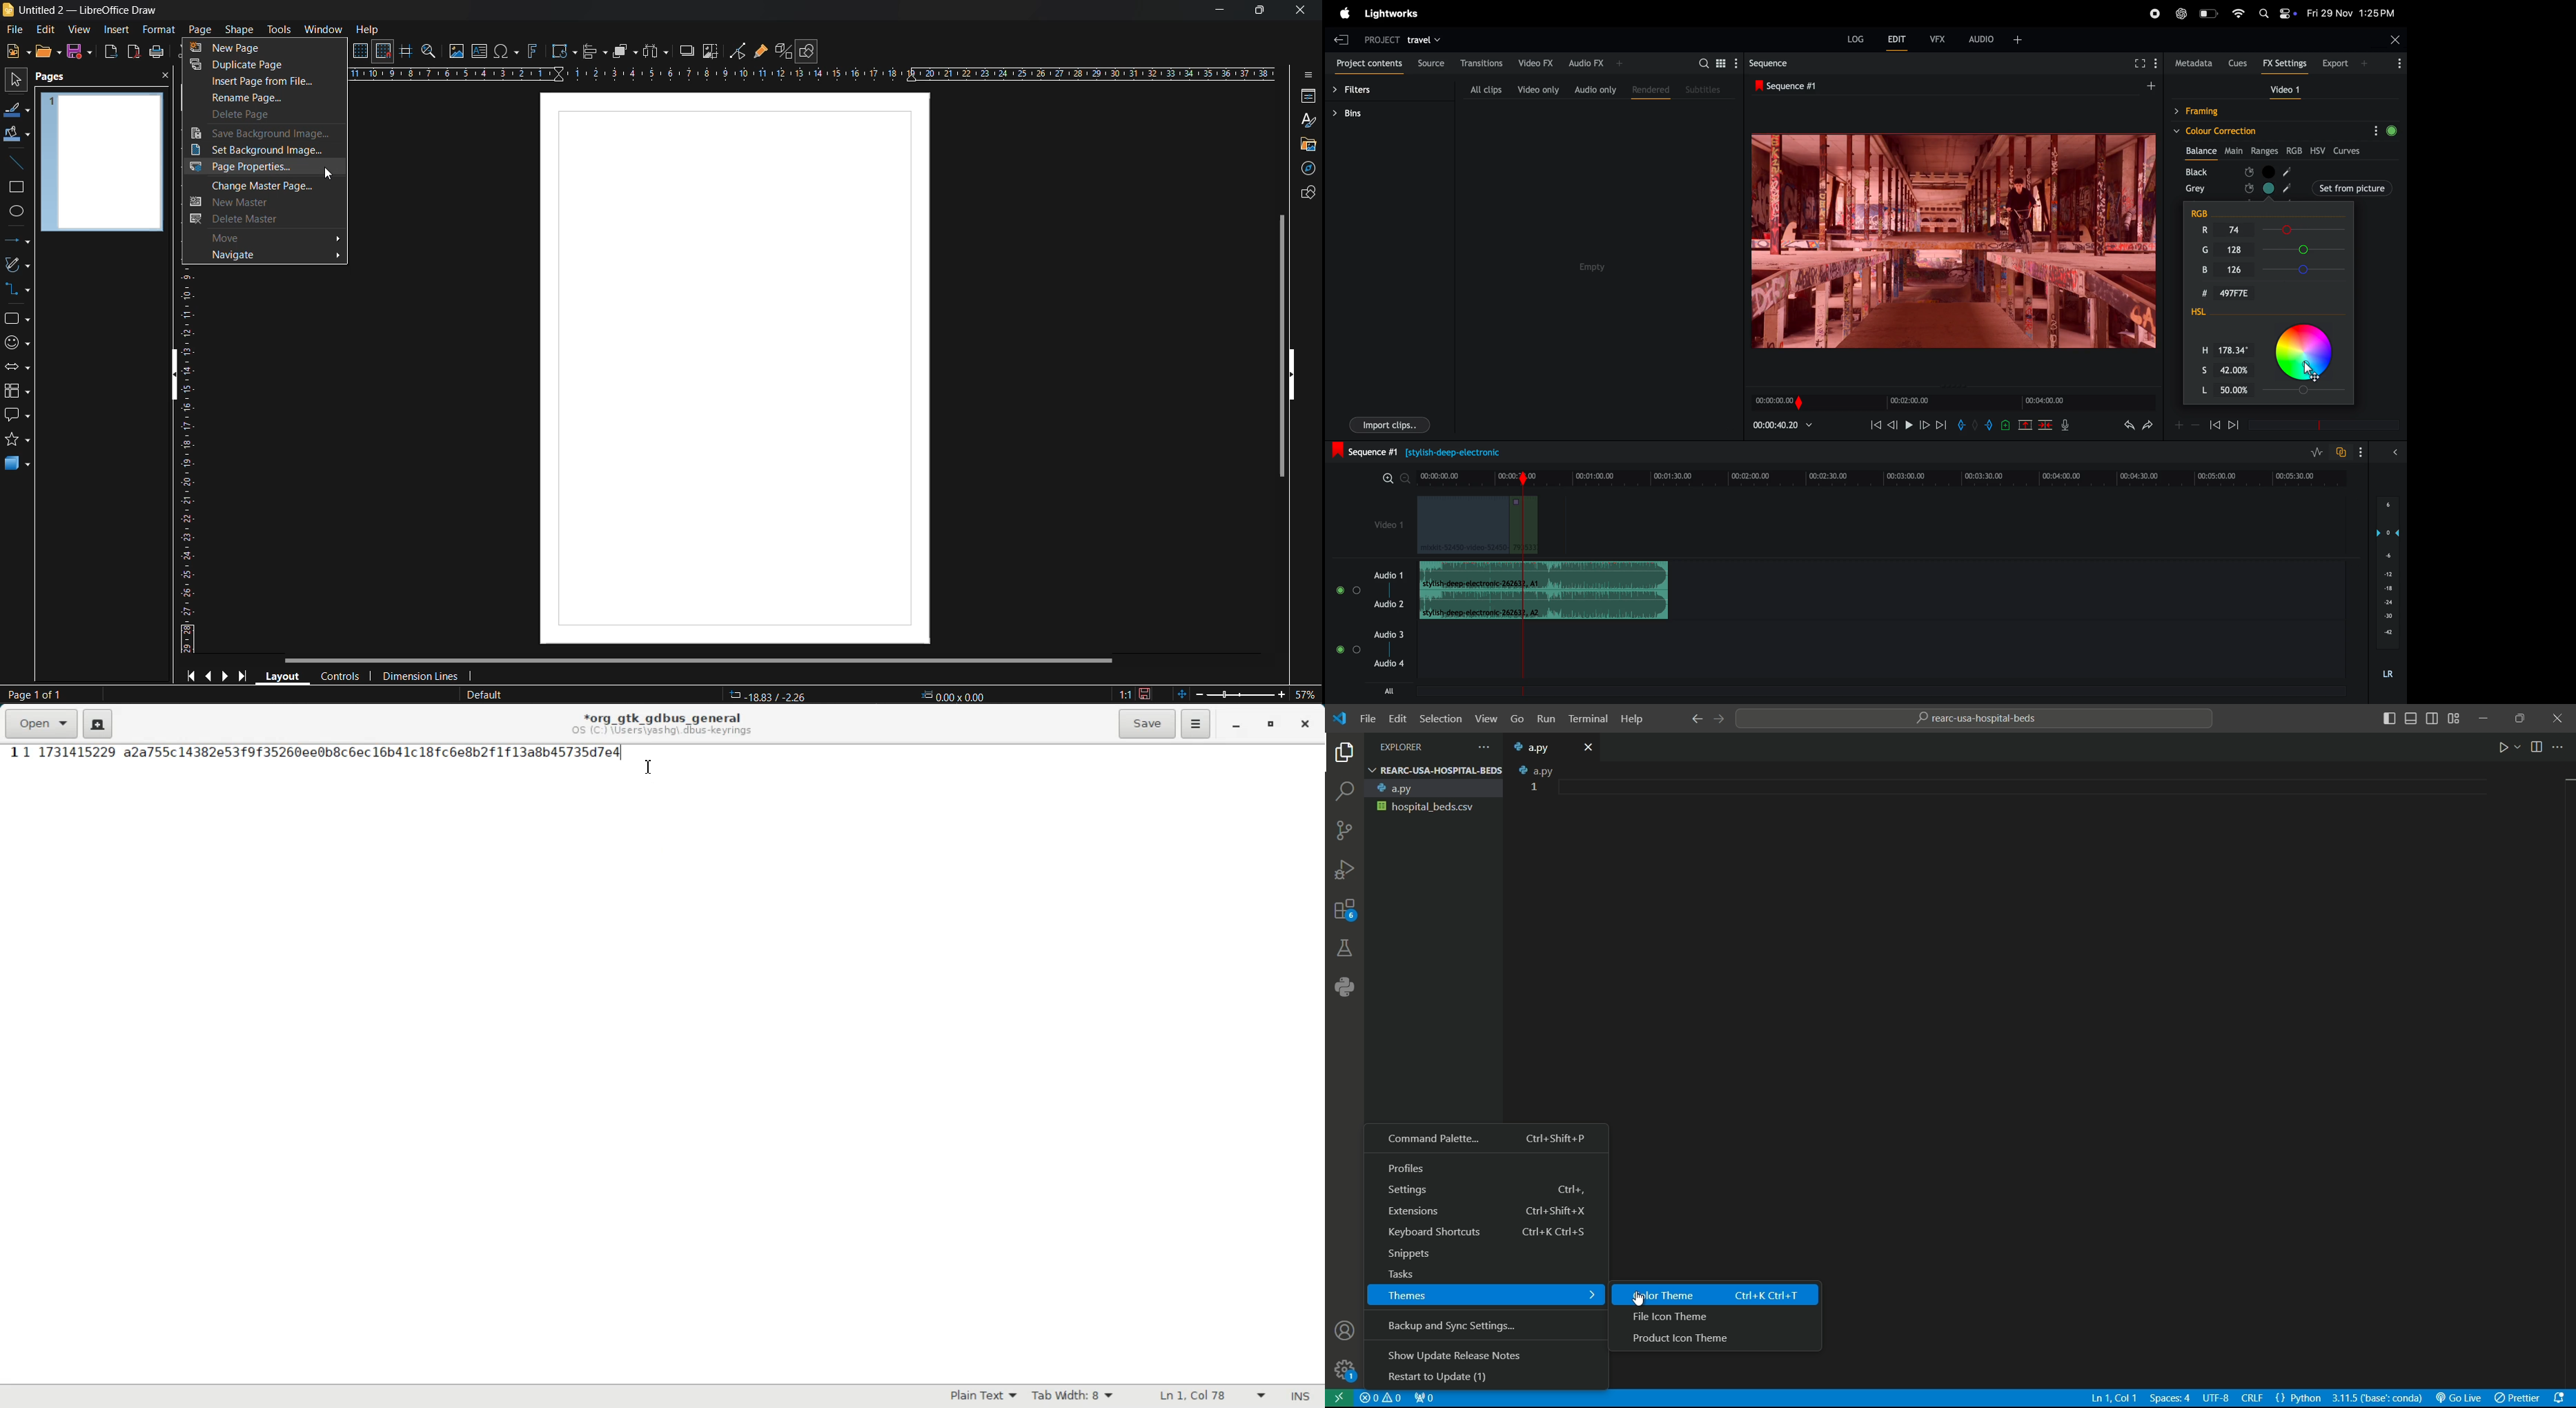 The height and width of the screenshot is (1428, 2576). I want to click on fontwork, so click(535, 53).